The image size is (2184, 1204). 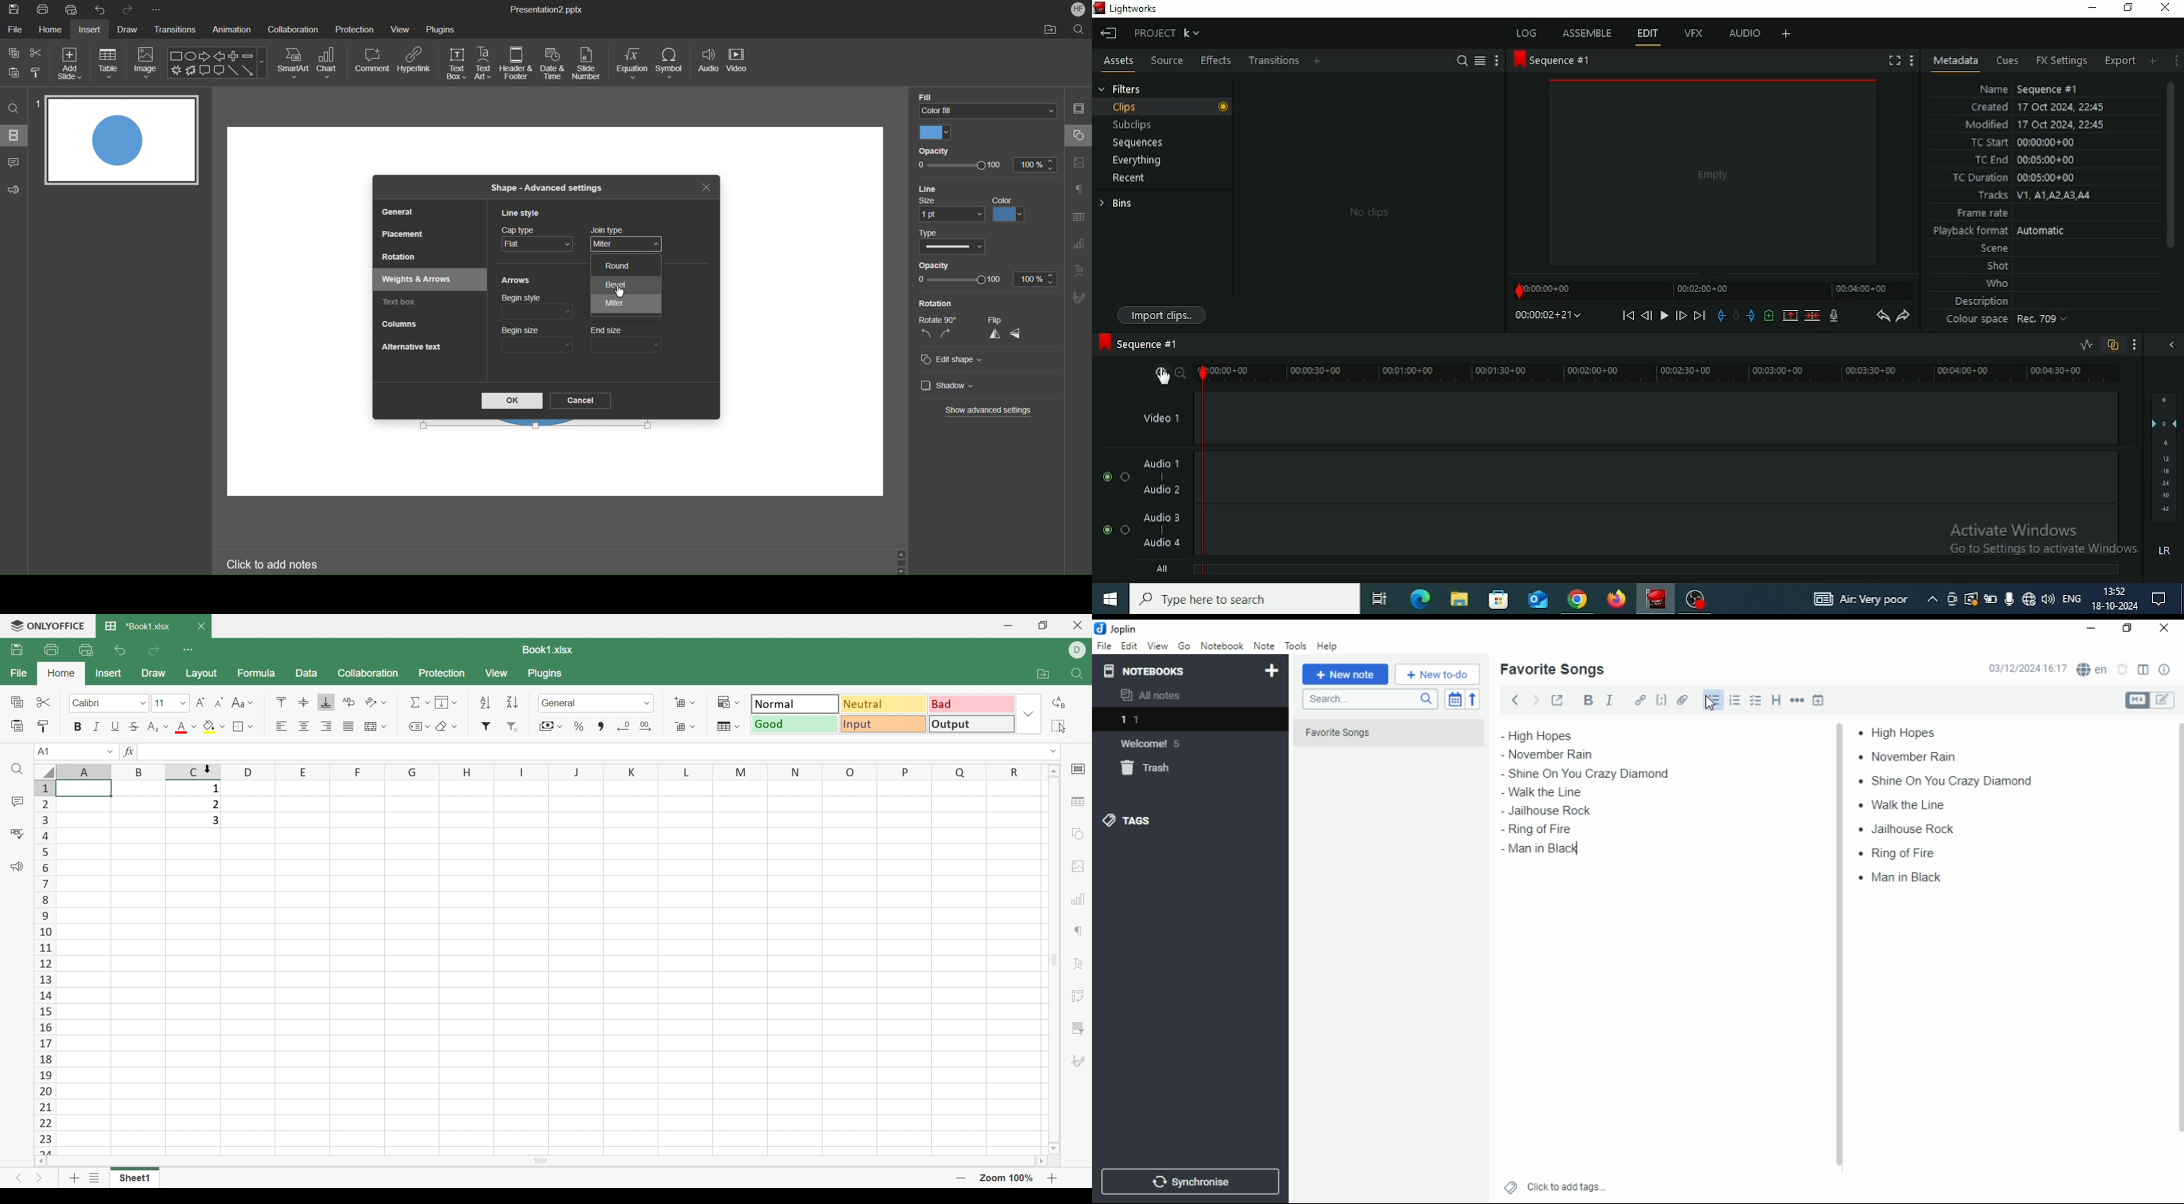 What do you see at coordinates (1272, 671) in the screenshot?
I see `new notebook` at bounding box center [1272, 671].